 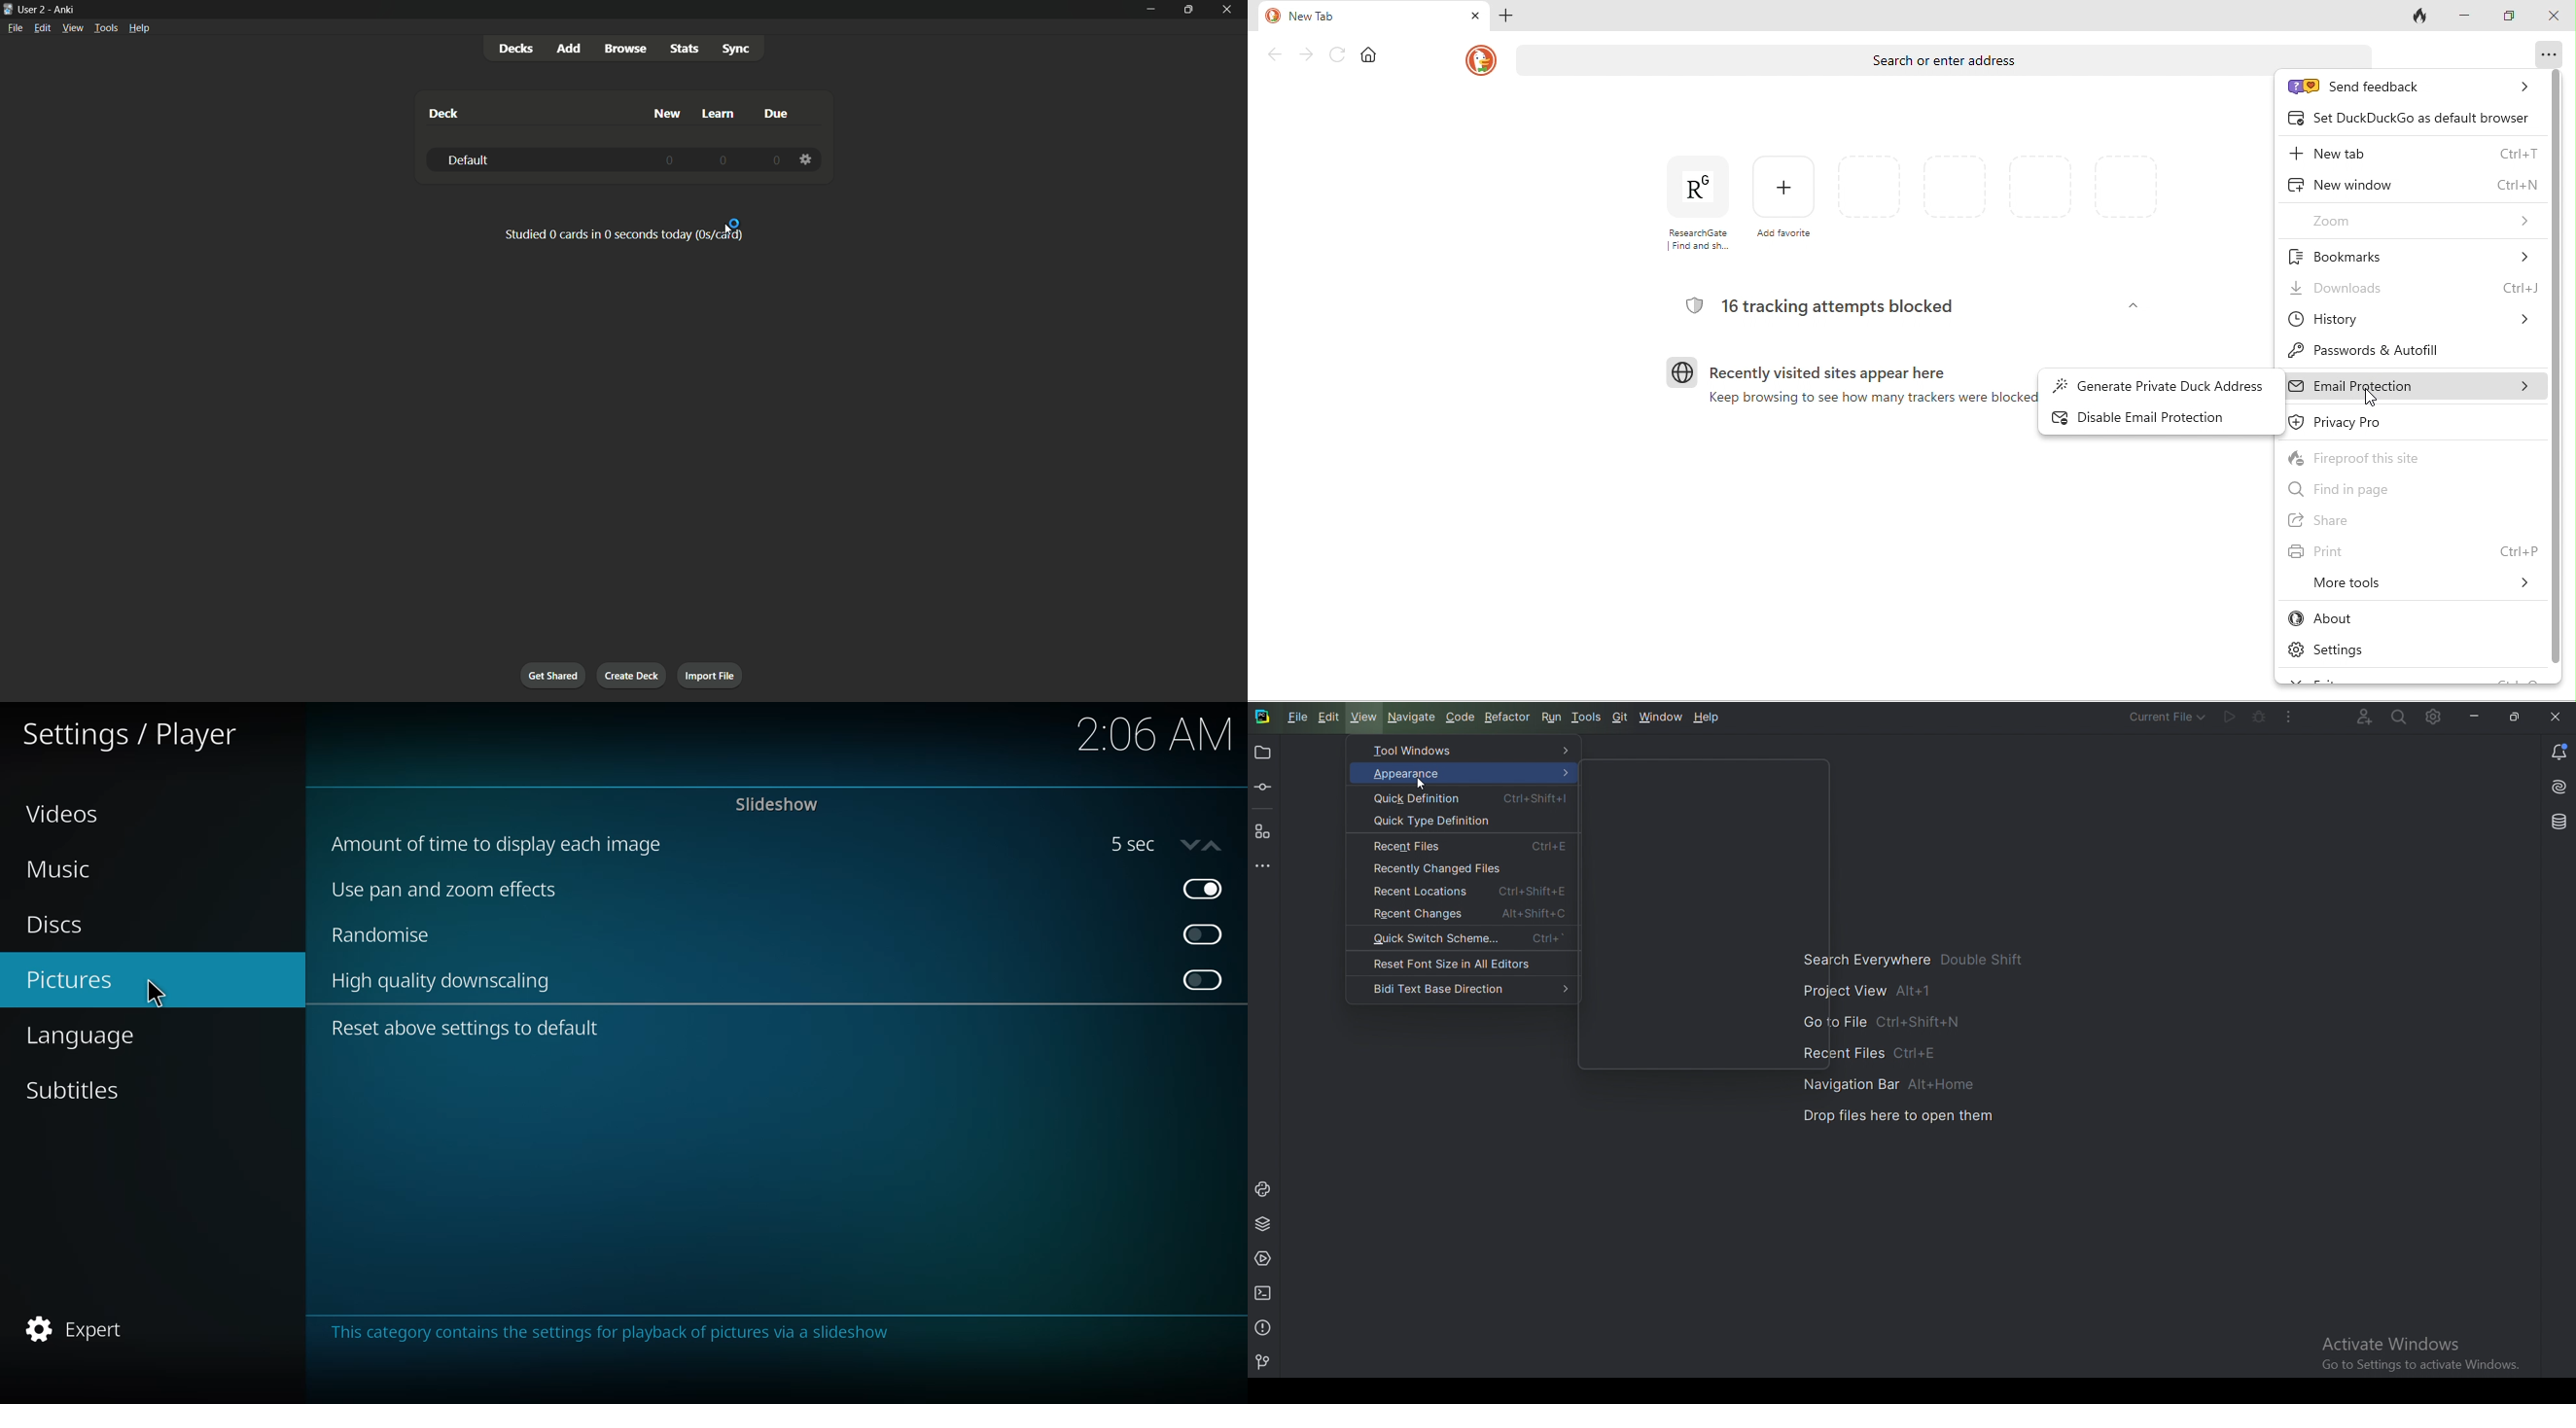 I want to click on new window, so click(x=2415, y=184).